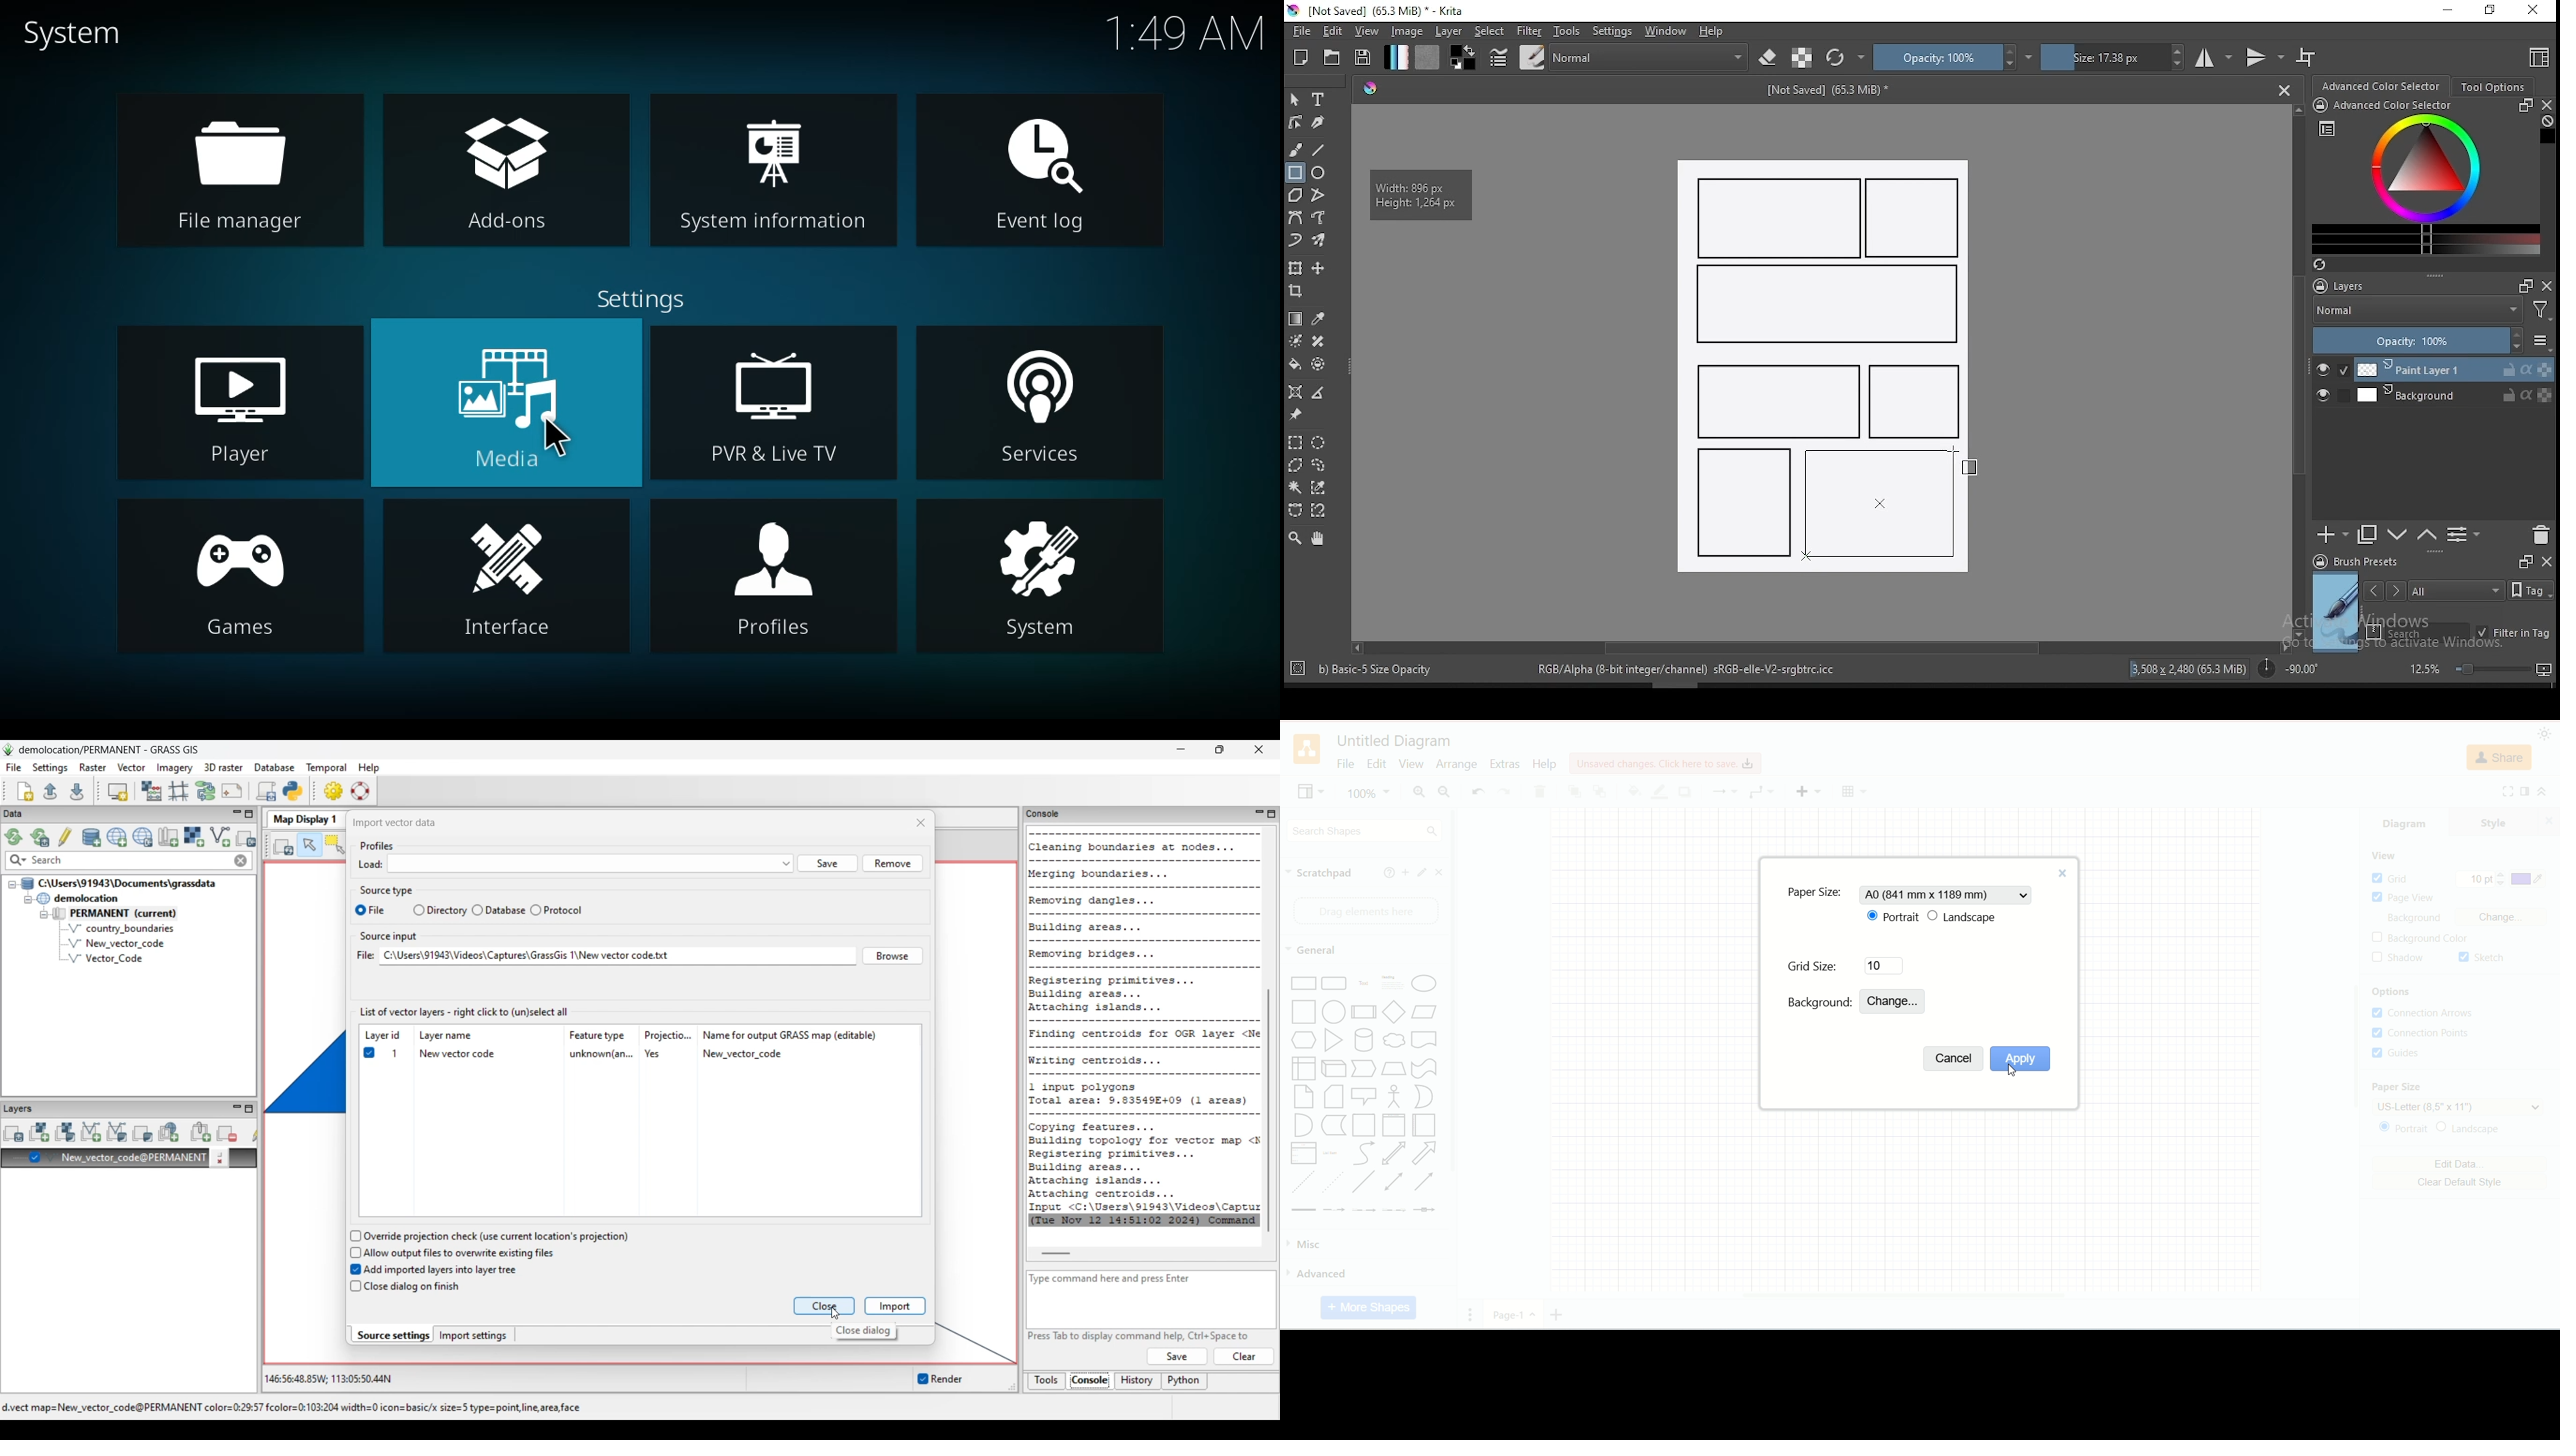  I want to click on Connector with 3 Labels, so click(1395, 1211).